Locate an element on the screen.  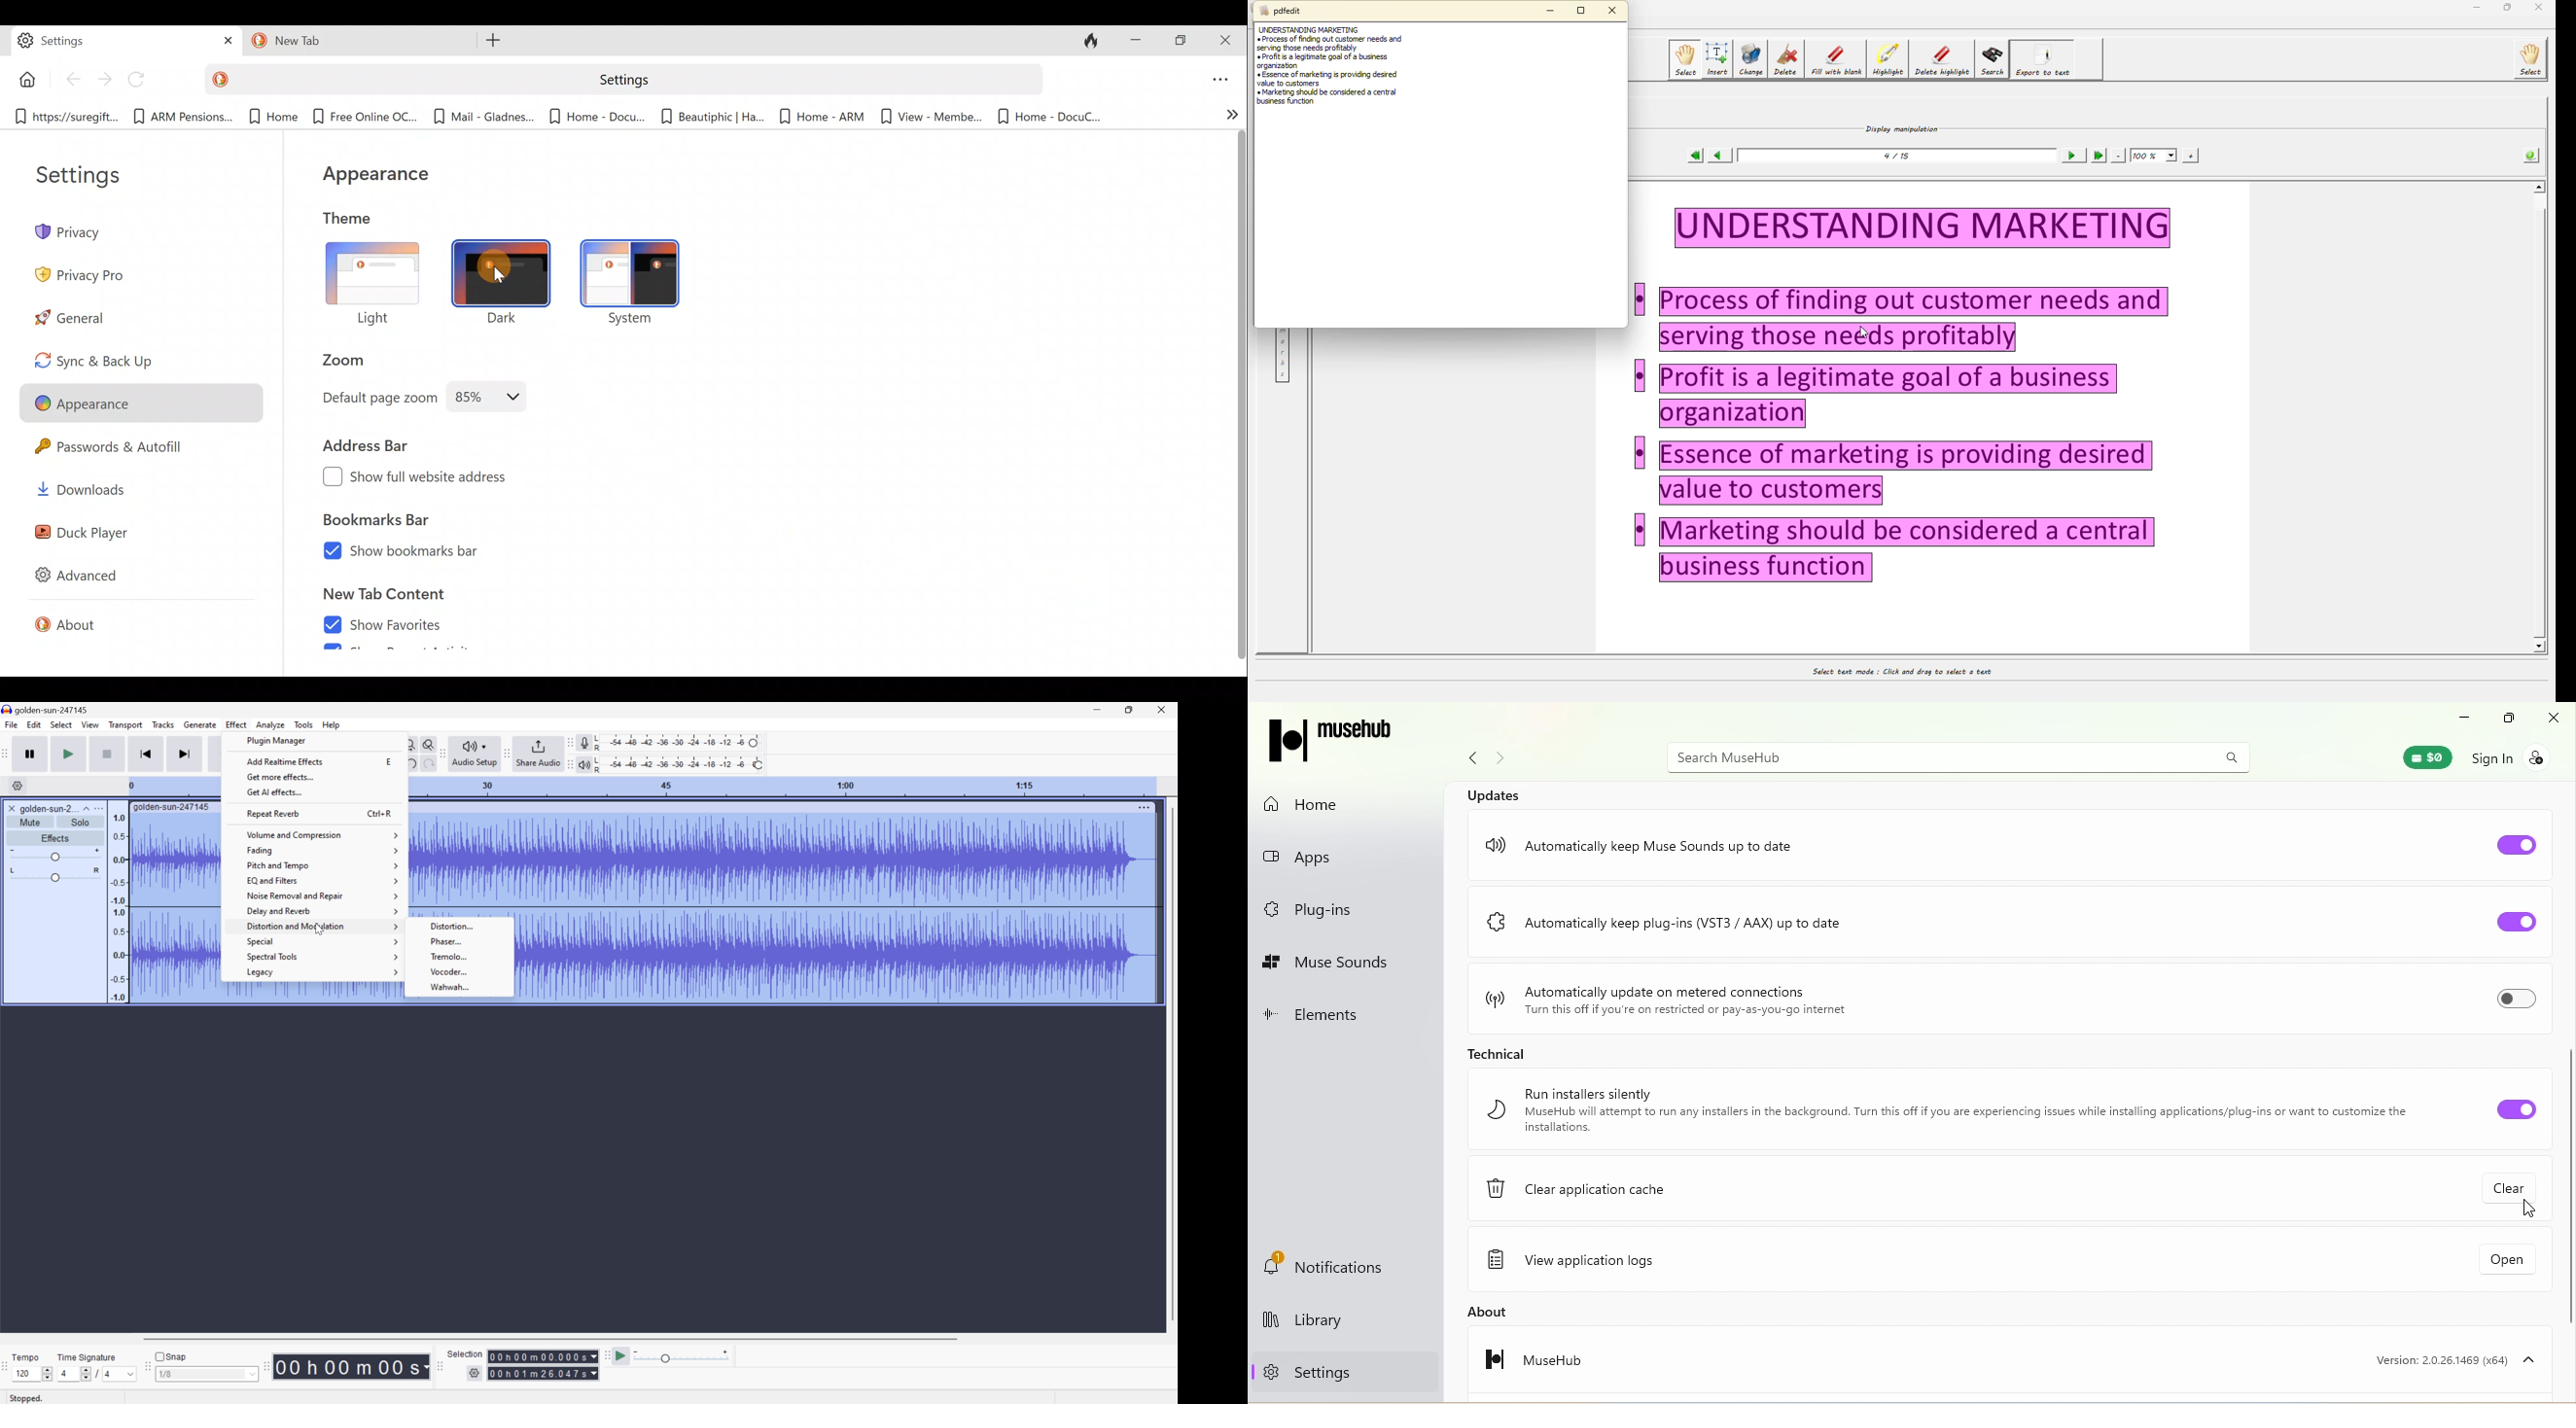
Slider is located at coordinates (55, 855).